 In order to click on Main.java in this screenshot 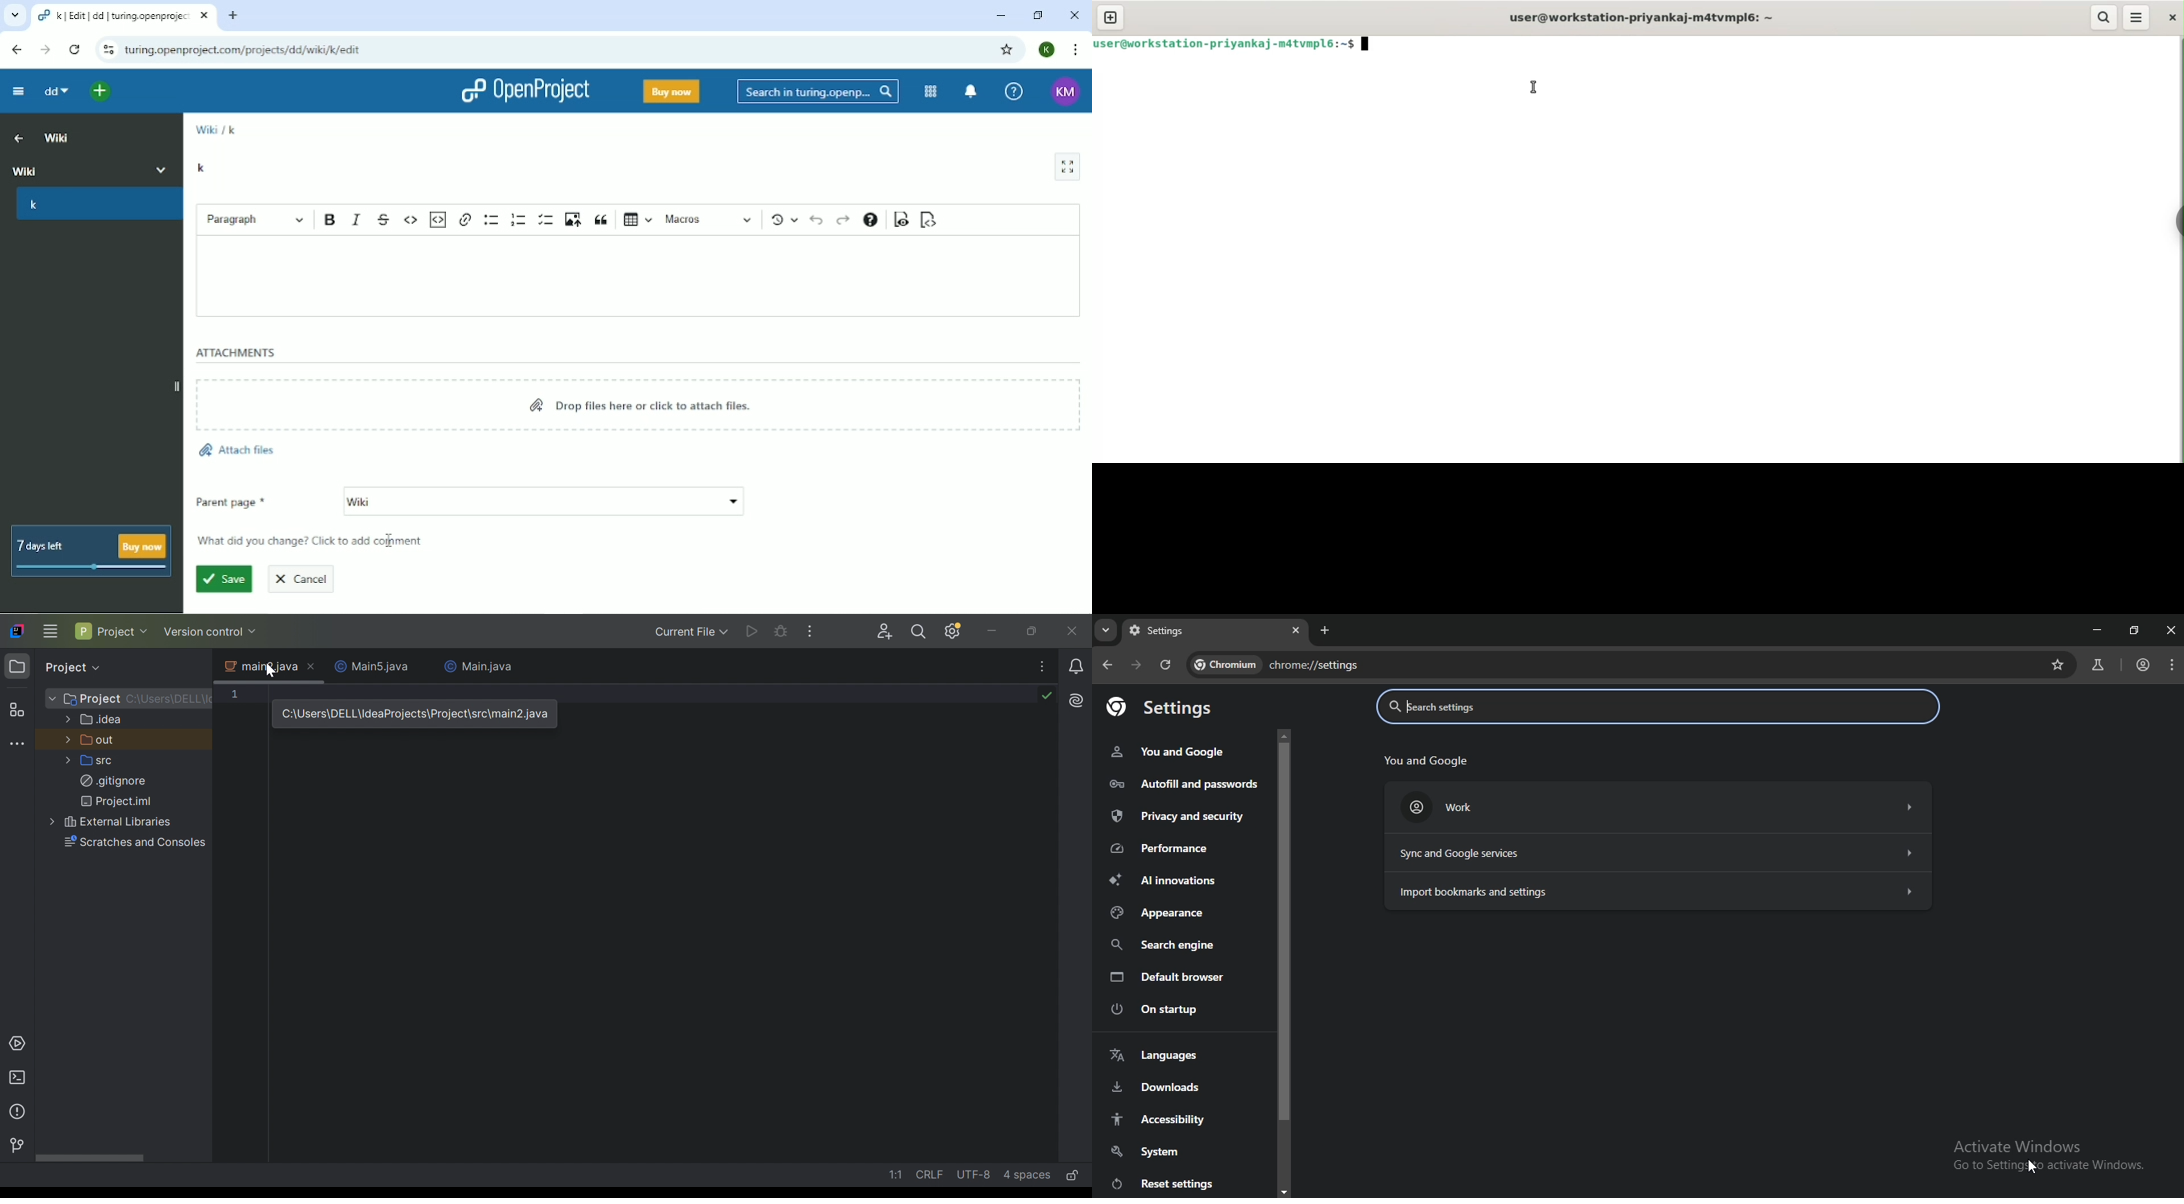, I will do `click(478, 666)`.